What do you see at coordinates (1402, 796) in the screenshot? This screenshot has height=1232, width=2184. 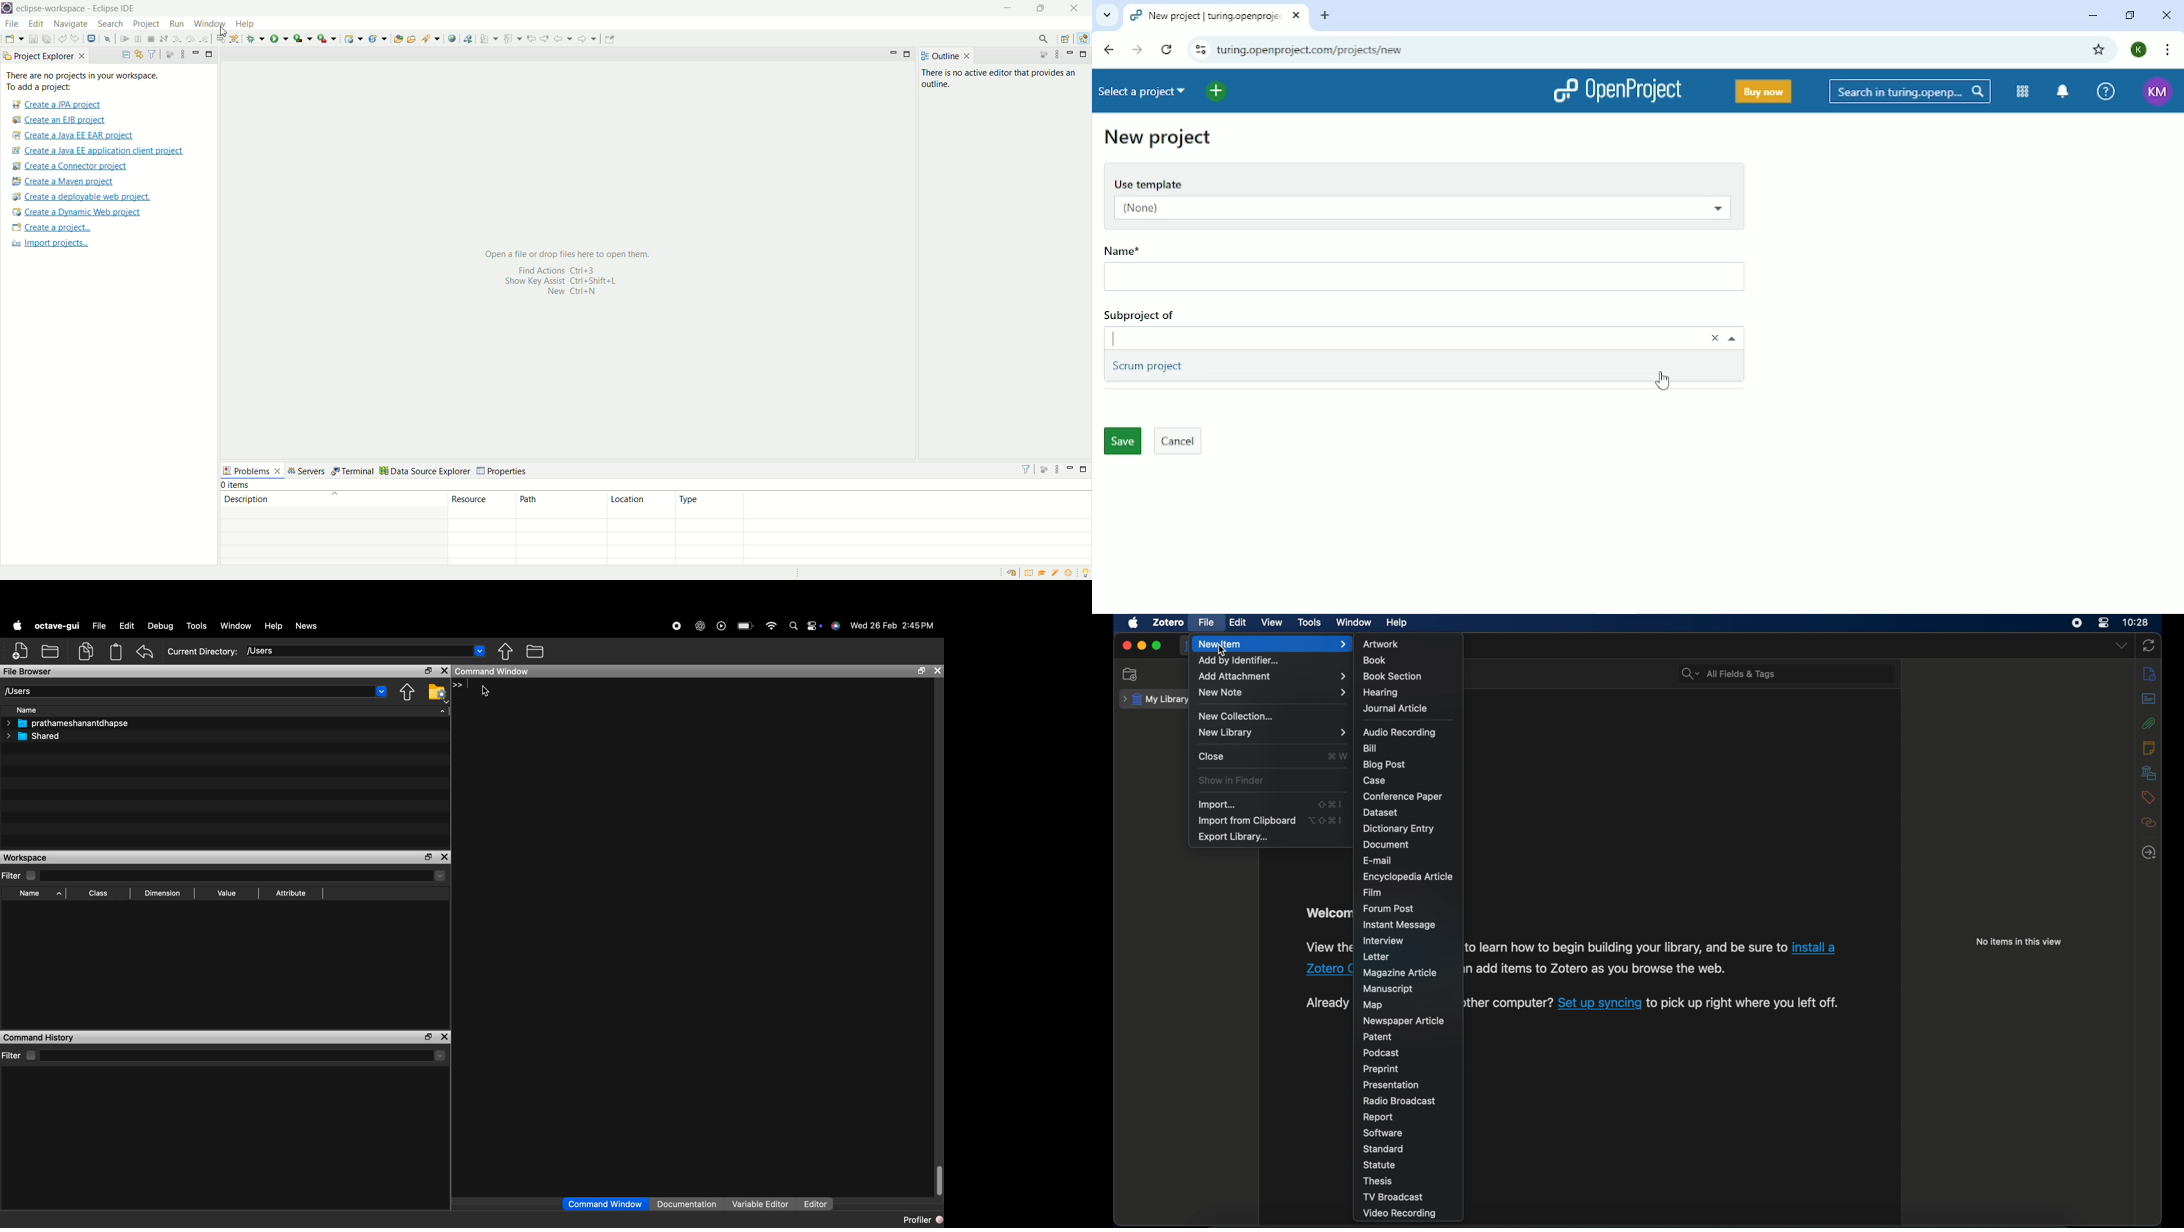 I see `conference paper` at bounding box center [1402, 796].